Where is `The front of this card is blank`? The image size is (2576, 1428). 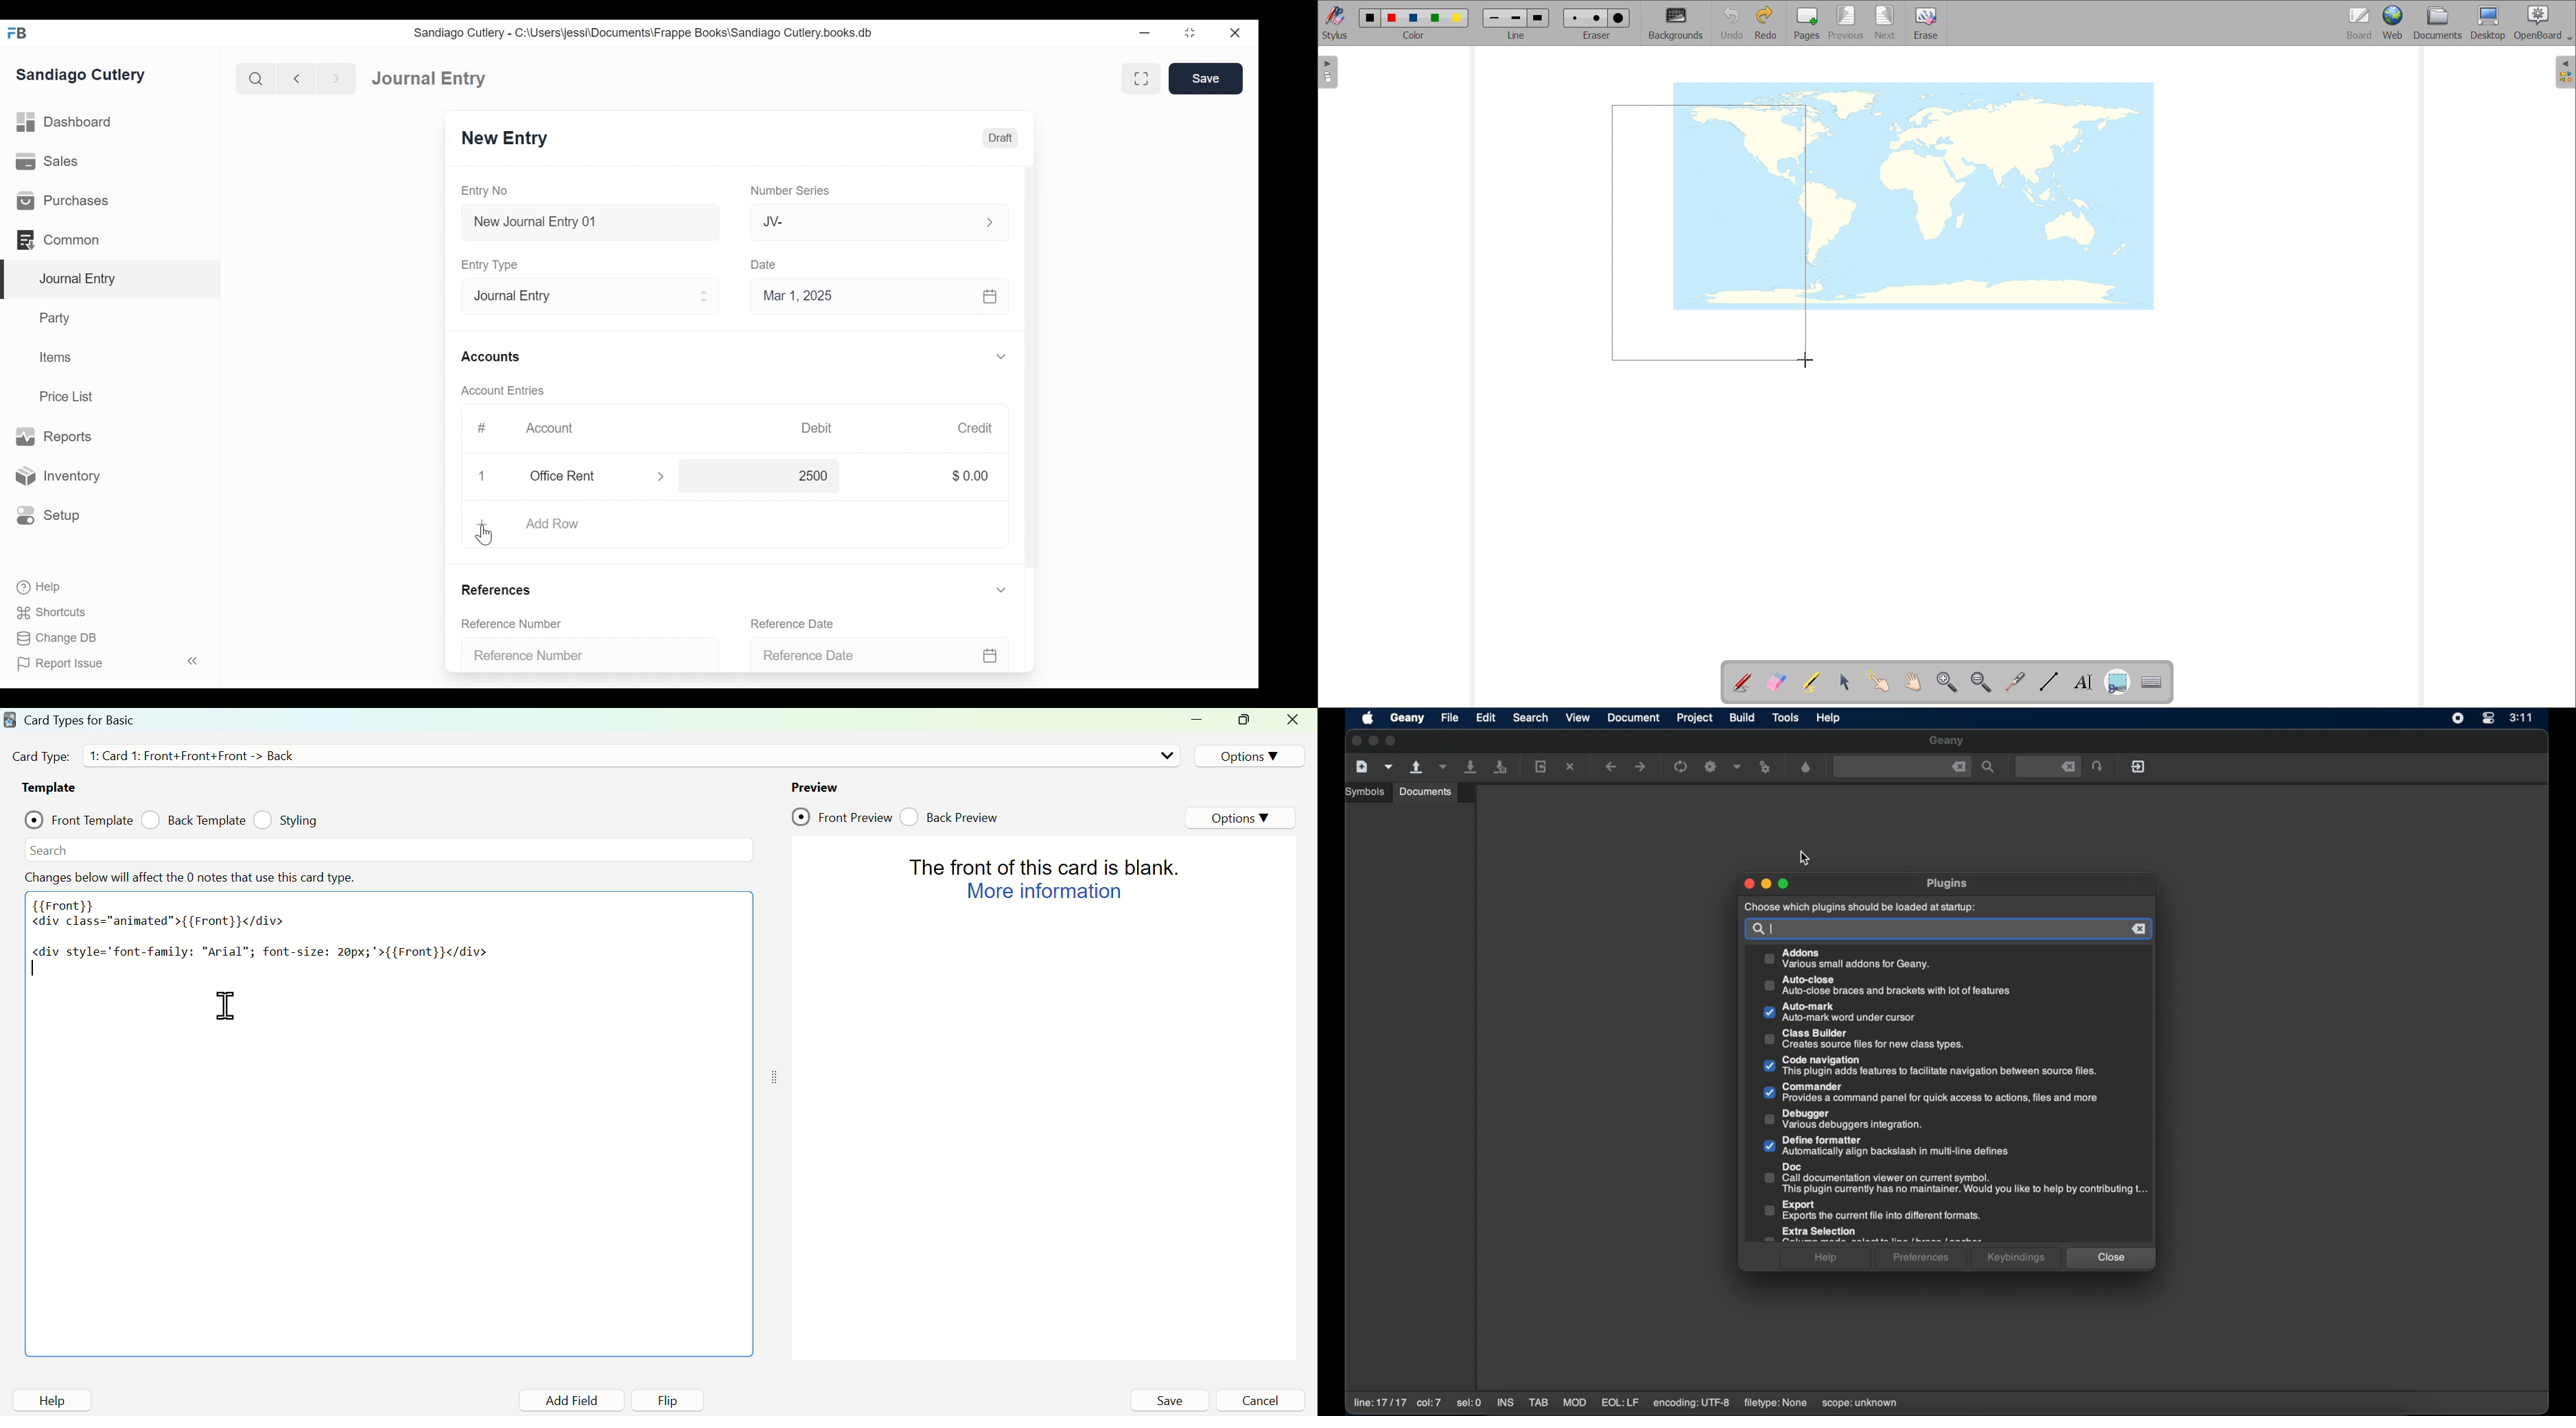 The front of this card is blank is located at coordinates (1037, 864).